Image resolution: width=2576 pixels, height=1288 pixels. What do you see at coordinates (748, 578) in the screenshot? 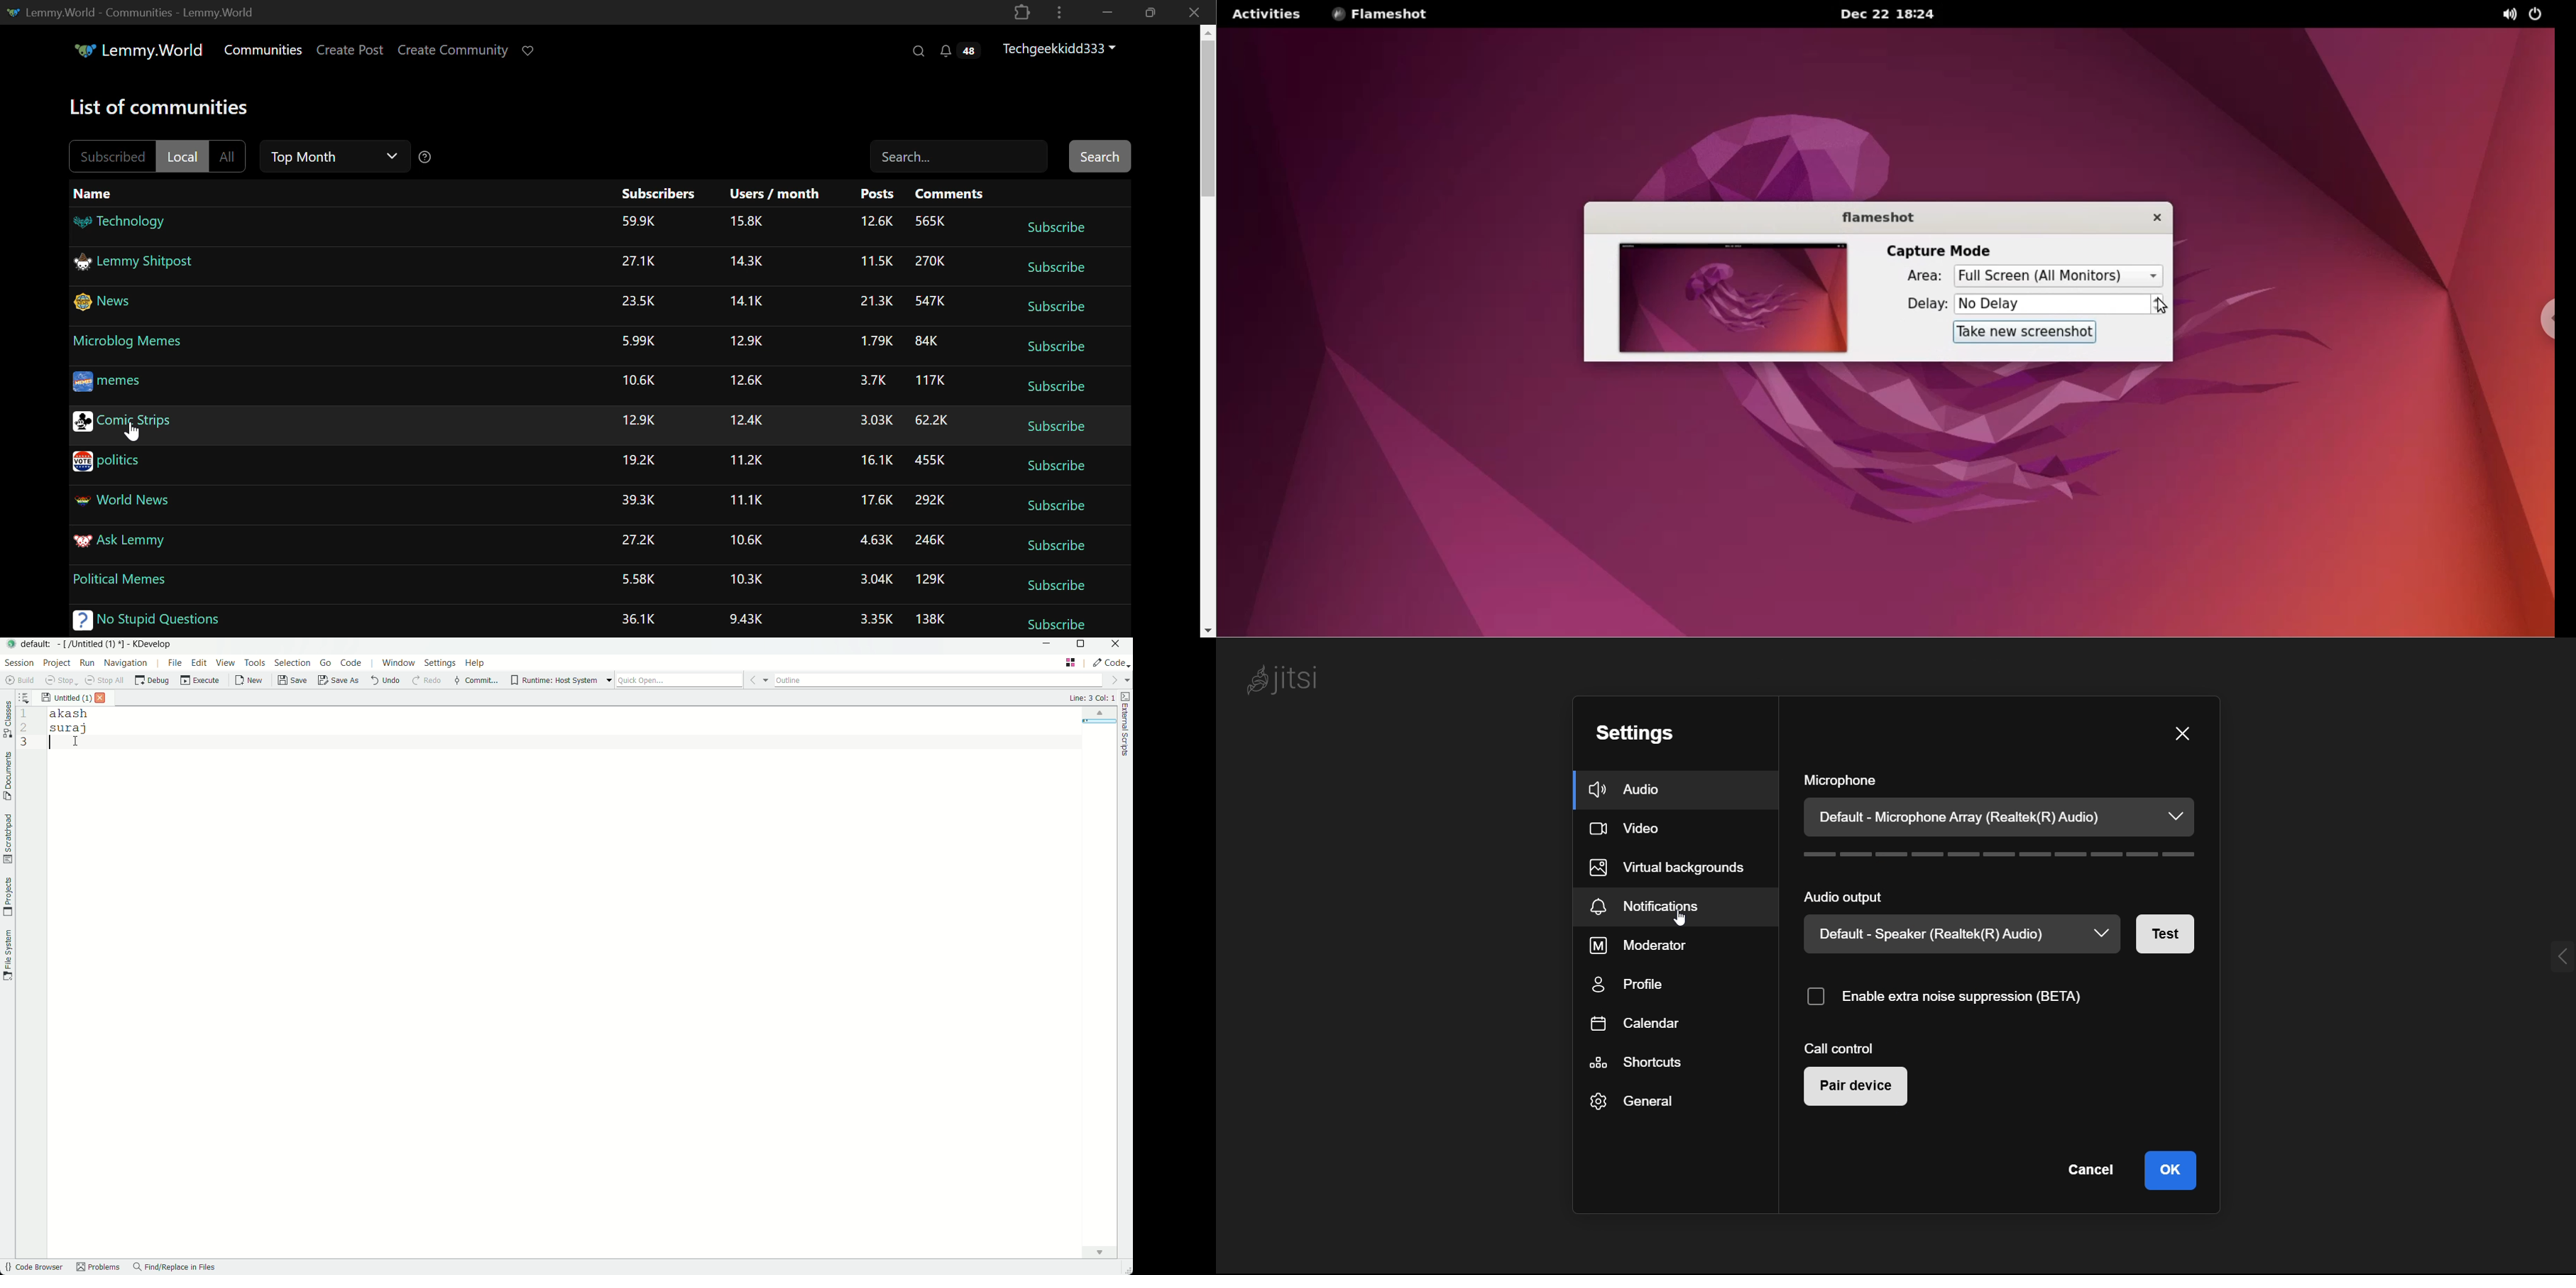
I see `10.3K` at bounding box center [748, 578].